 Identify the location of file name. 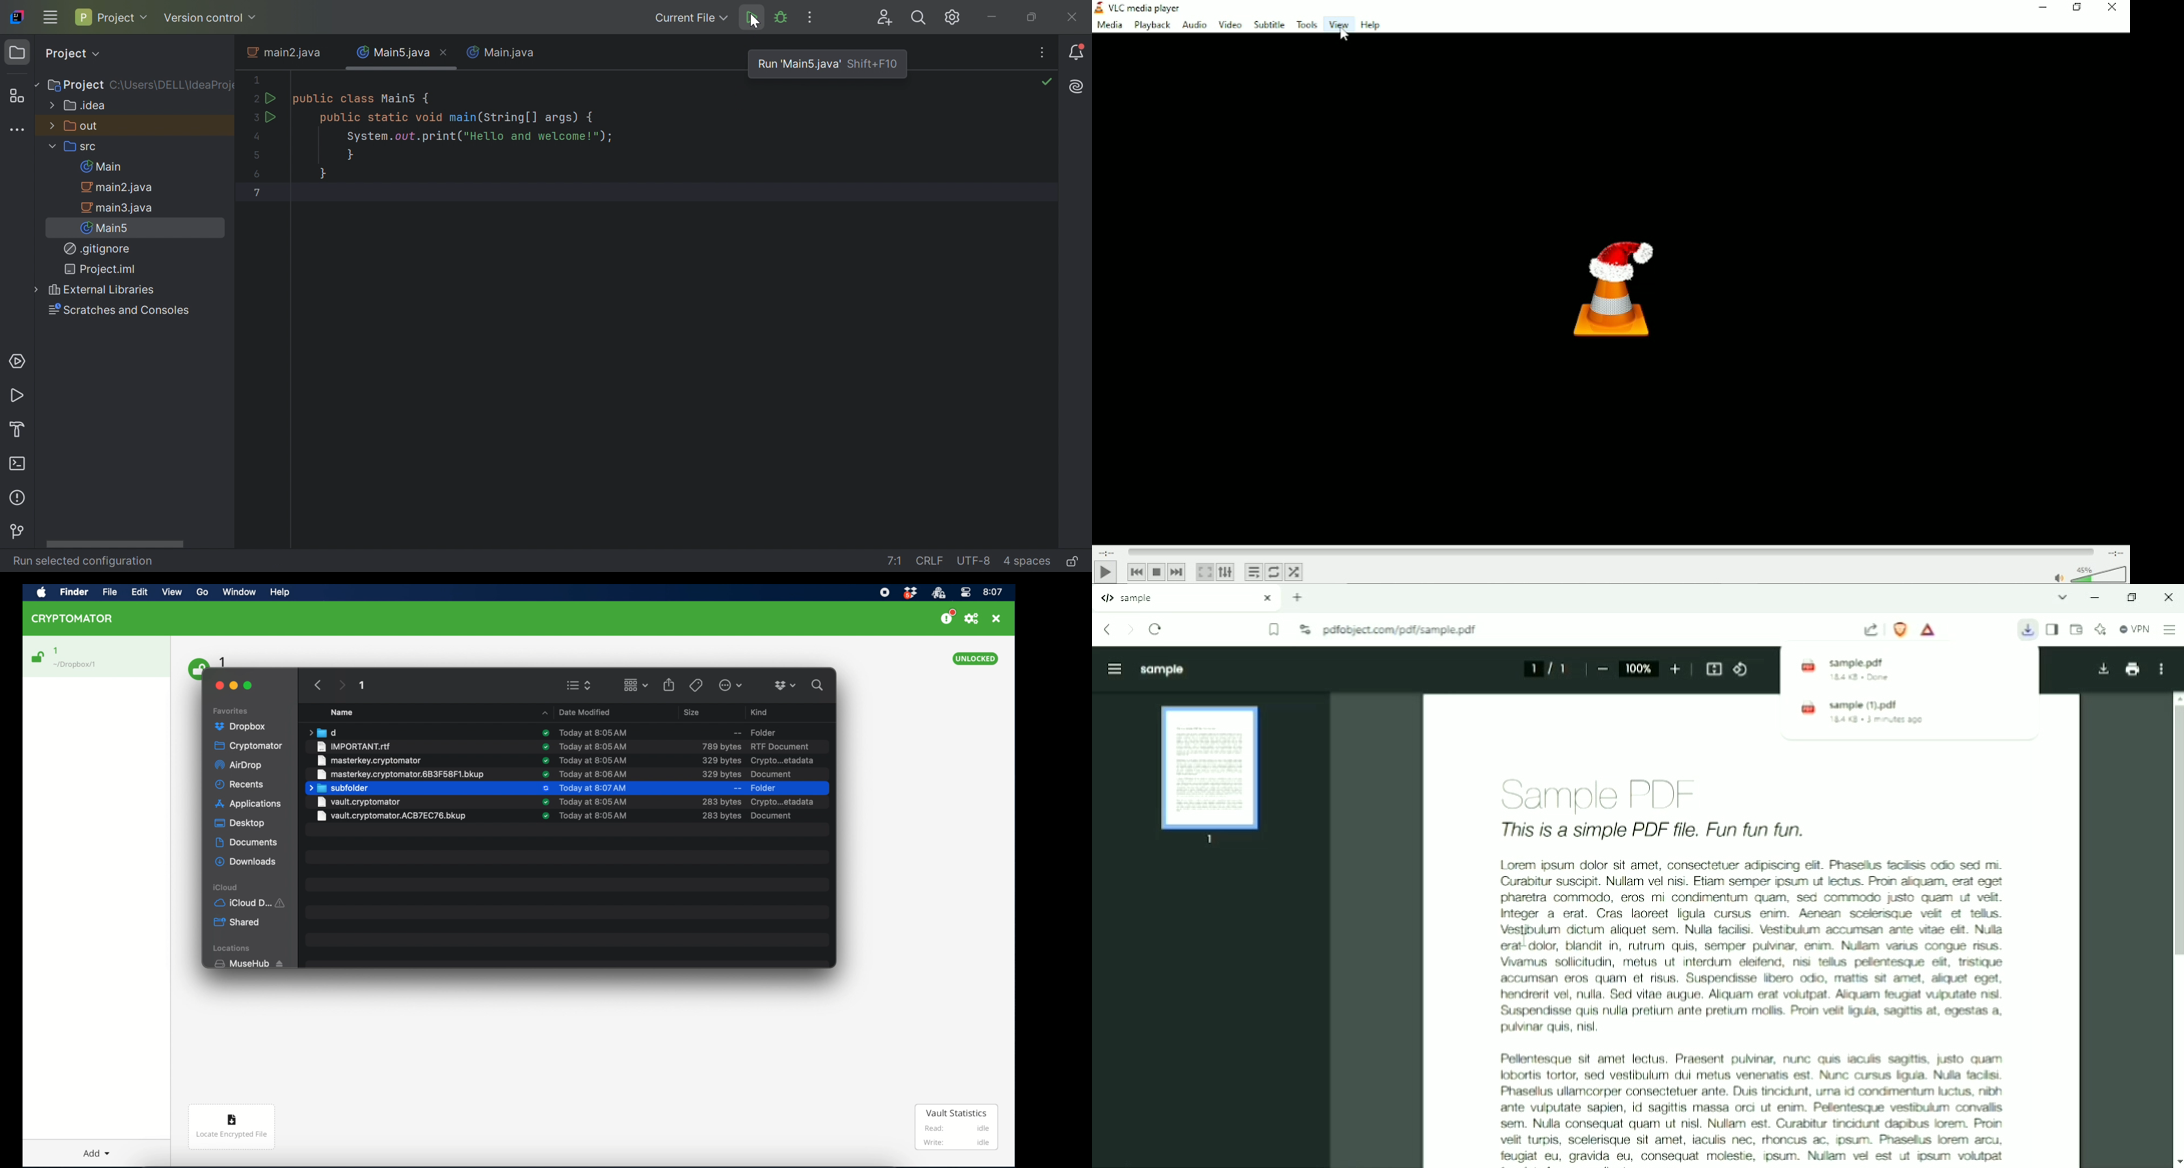
(355, 746).